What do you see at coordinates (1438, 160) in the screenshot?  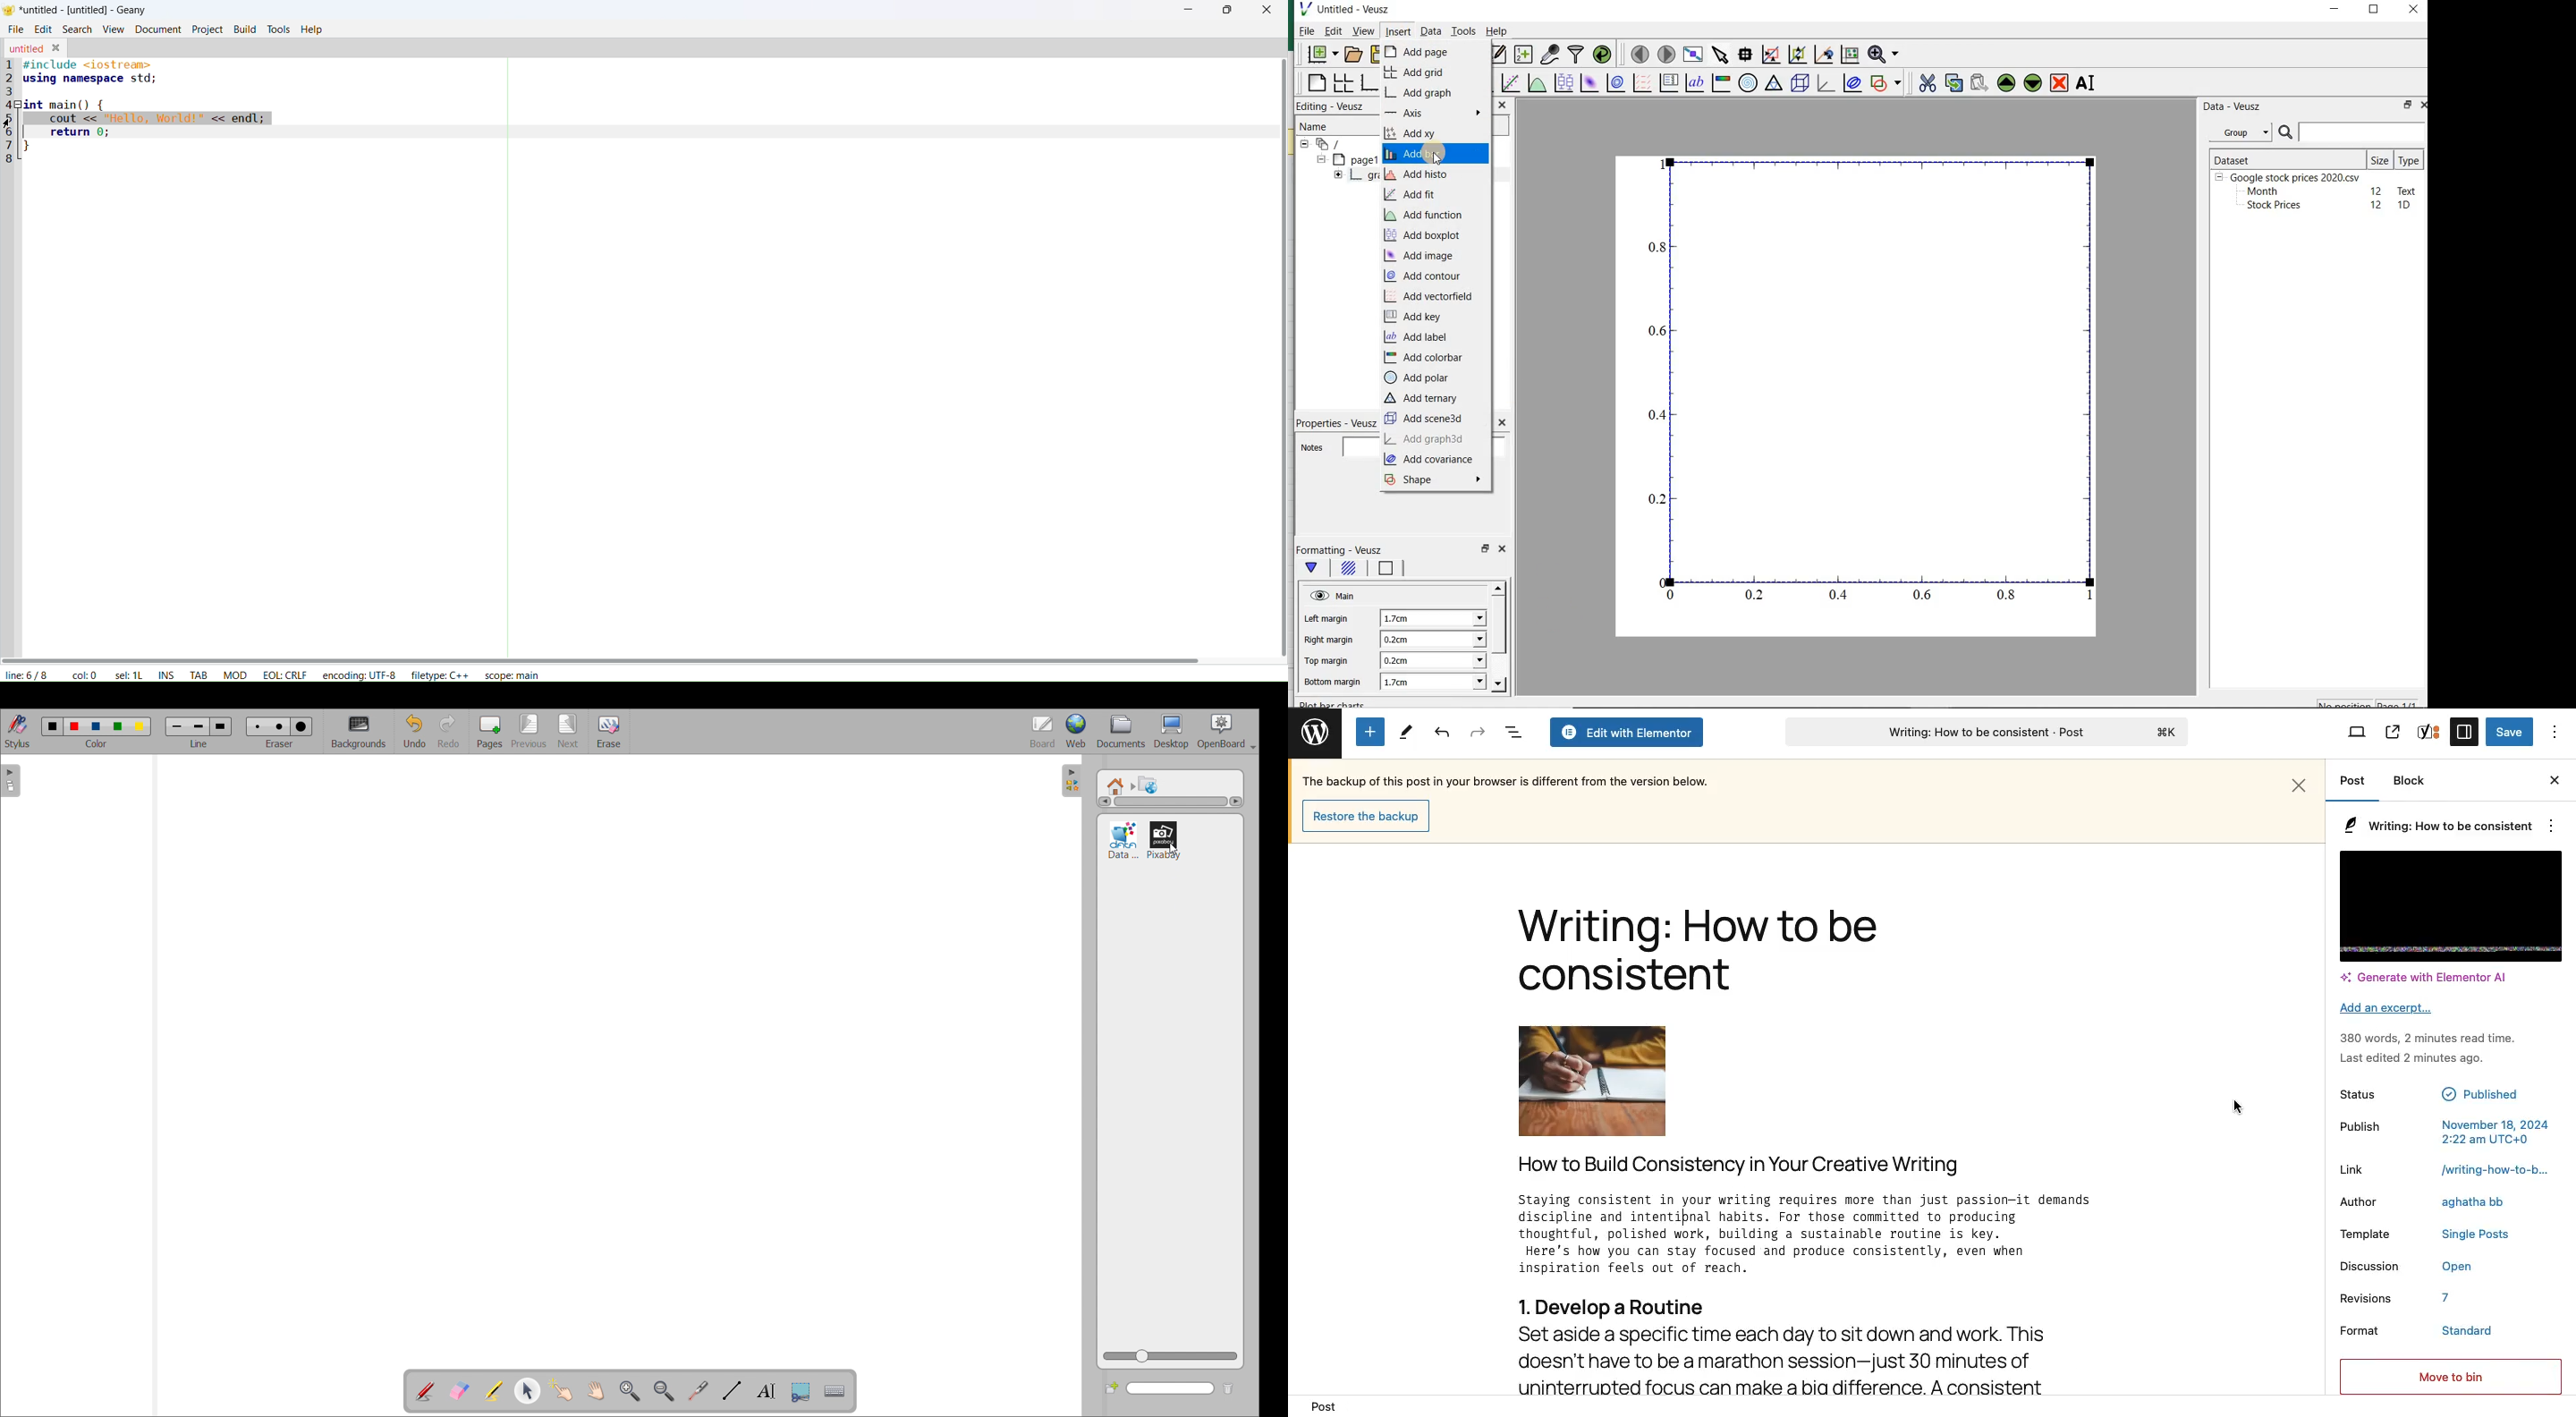 I see `cursor` at bounding box center [1438, 160].